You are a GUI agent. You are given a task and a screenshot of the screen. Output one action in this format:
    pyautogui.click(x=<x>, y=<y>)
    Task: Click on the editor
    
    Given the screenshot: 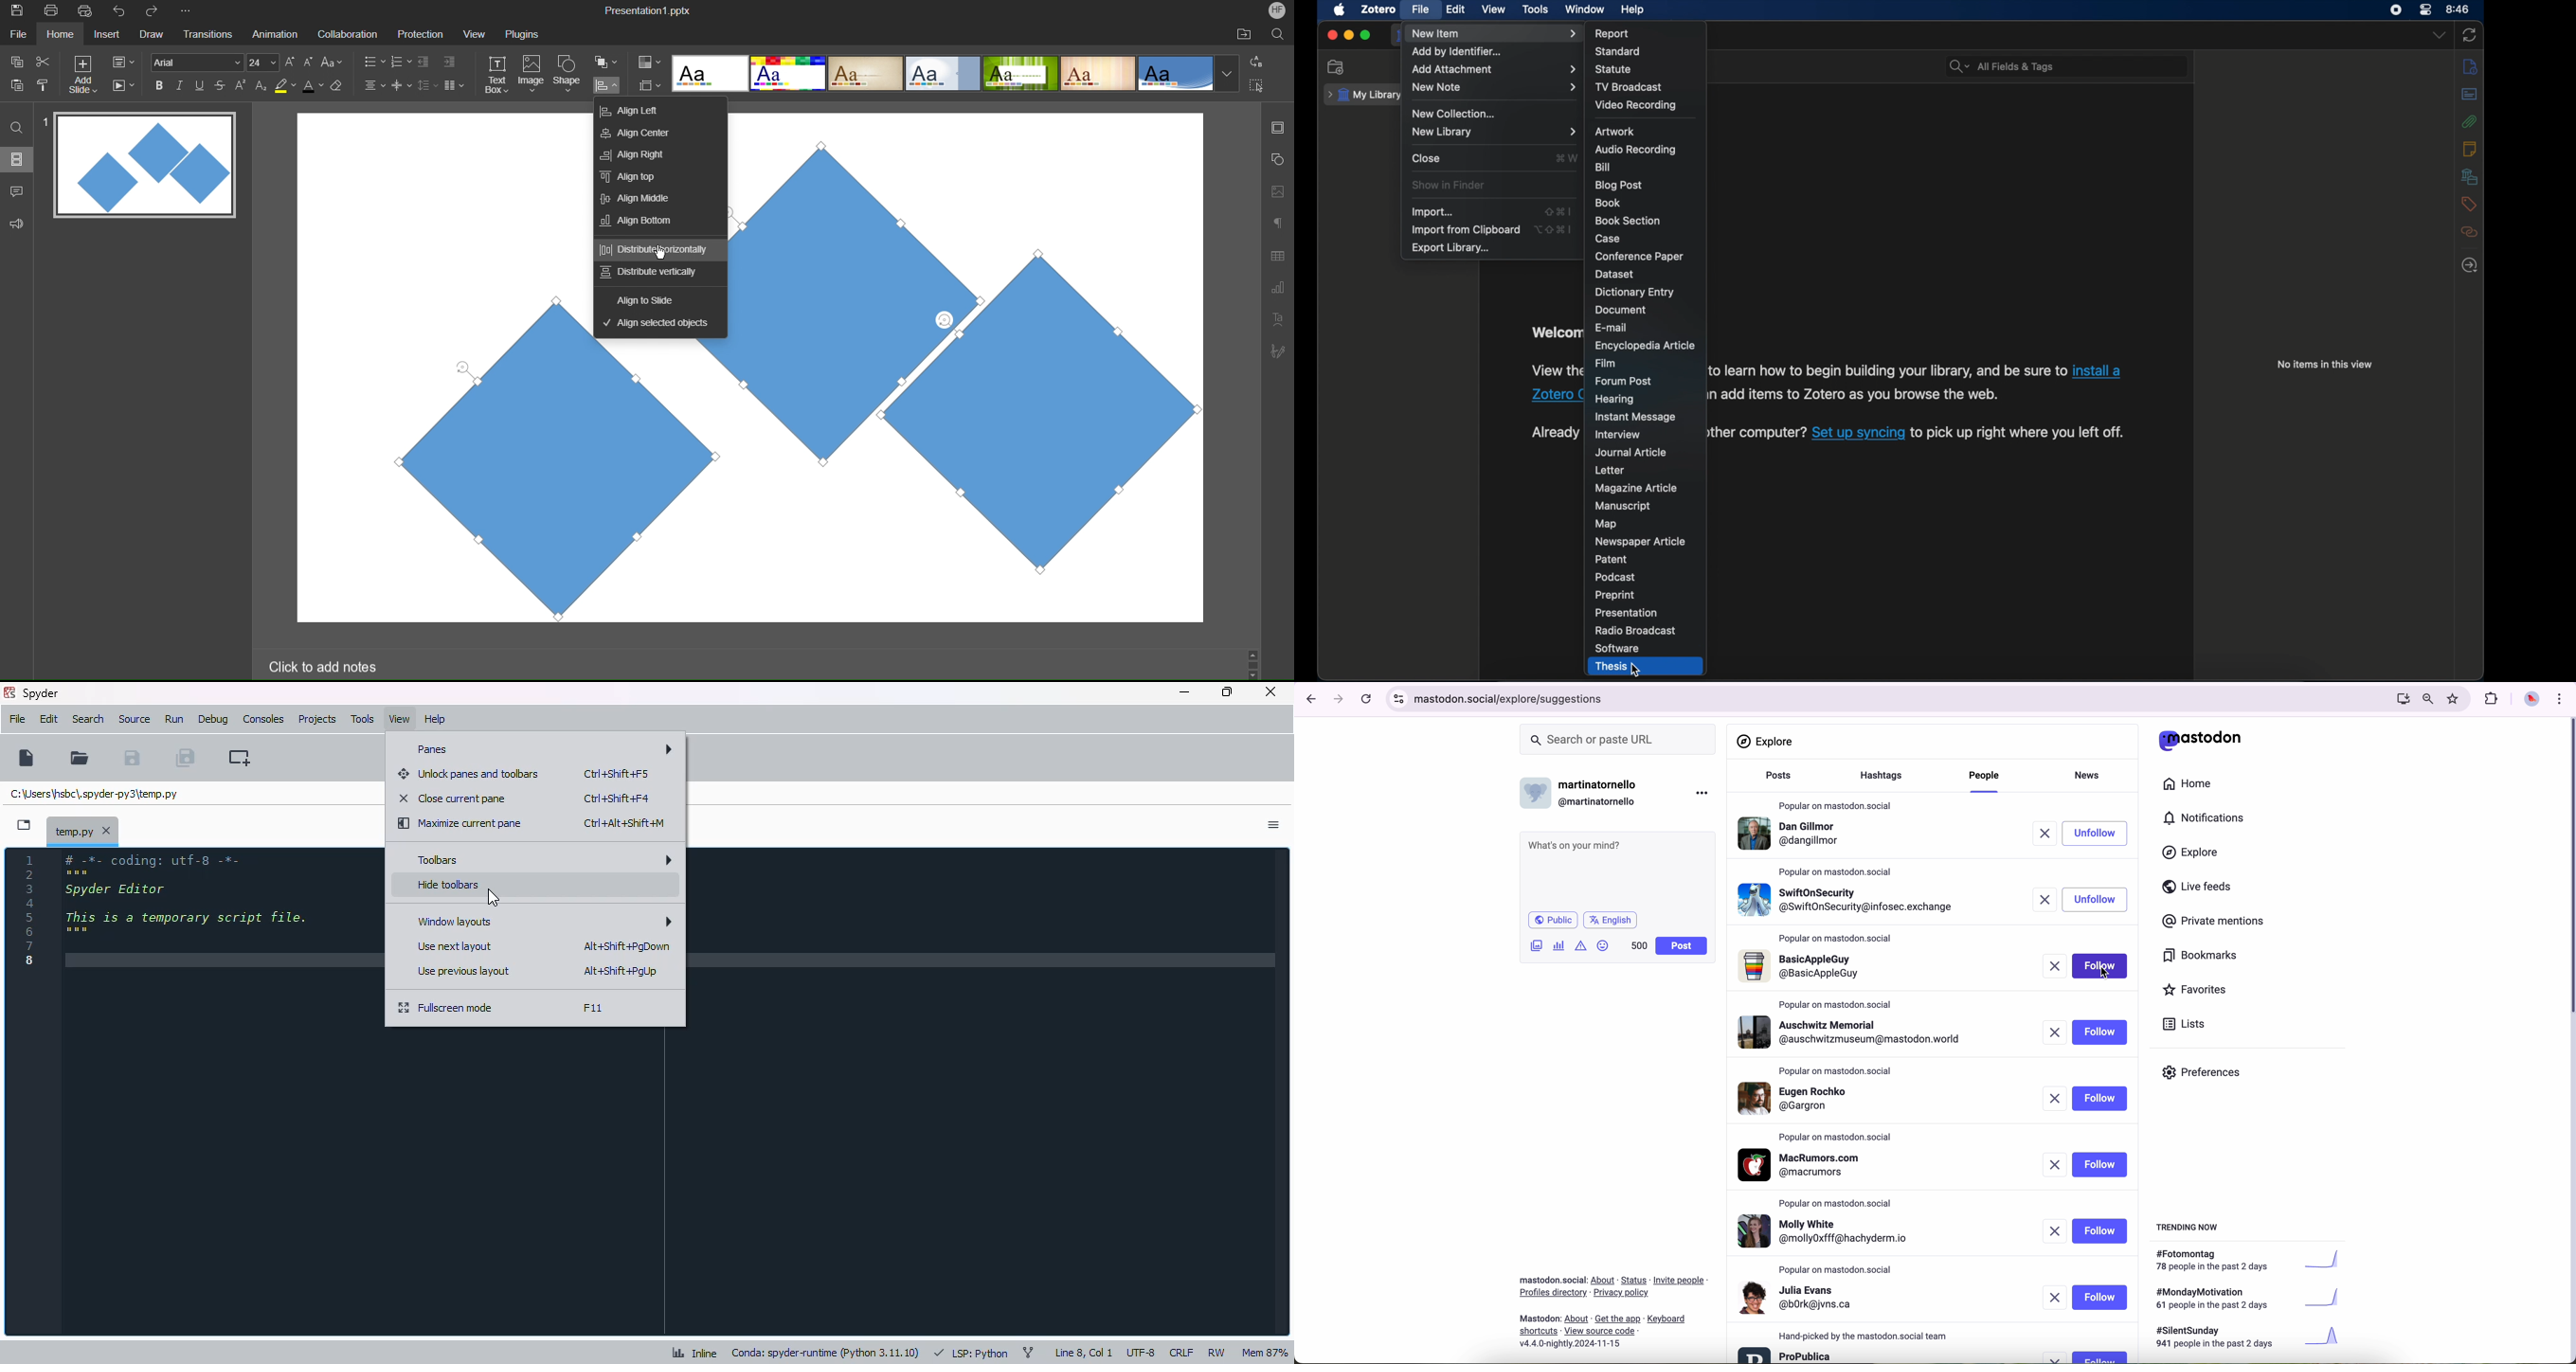 What is the action you would take?
    pyautogui.click(x=218, y=1087)
    